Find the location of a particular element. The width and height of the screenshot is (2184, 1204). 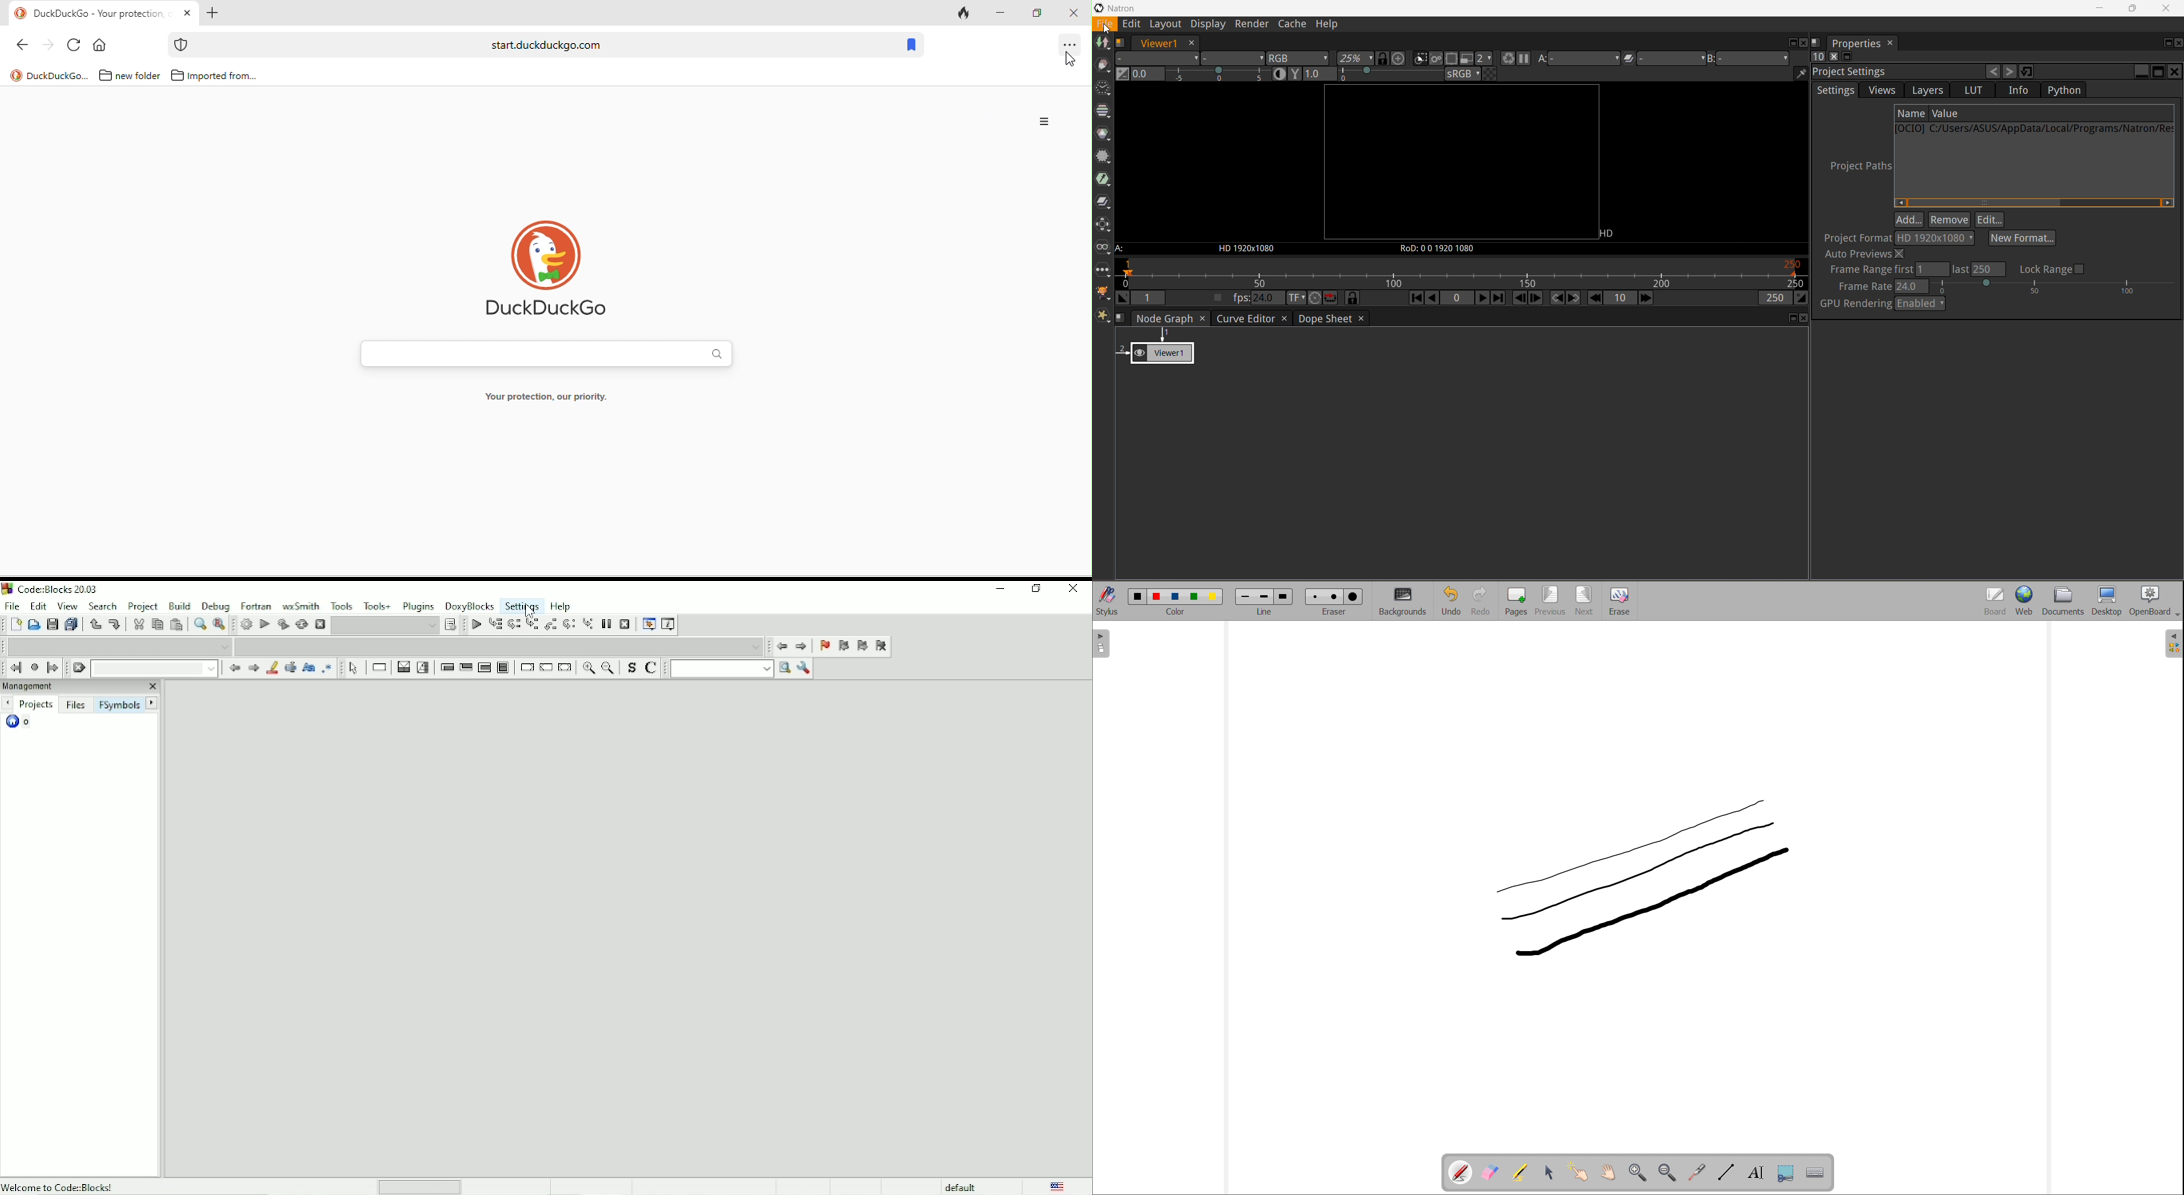

new folder is located at coordinates (127, 76).